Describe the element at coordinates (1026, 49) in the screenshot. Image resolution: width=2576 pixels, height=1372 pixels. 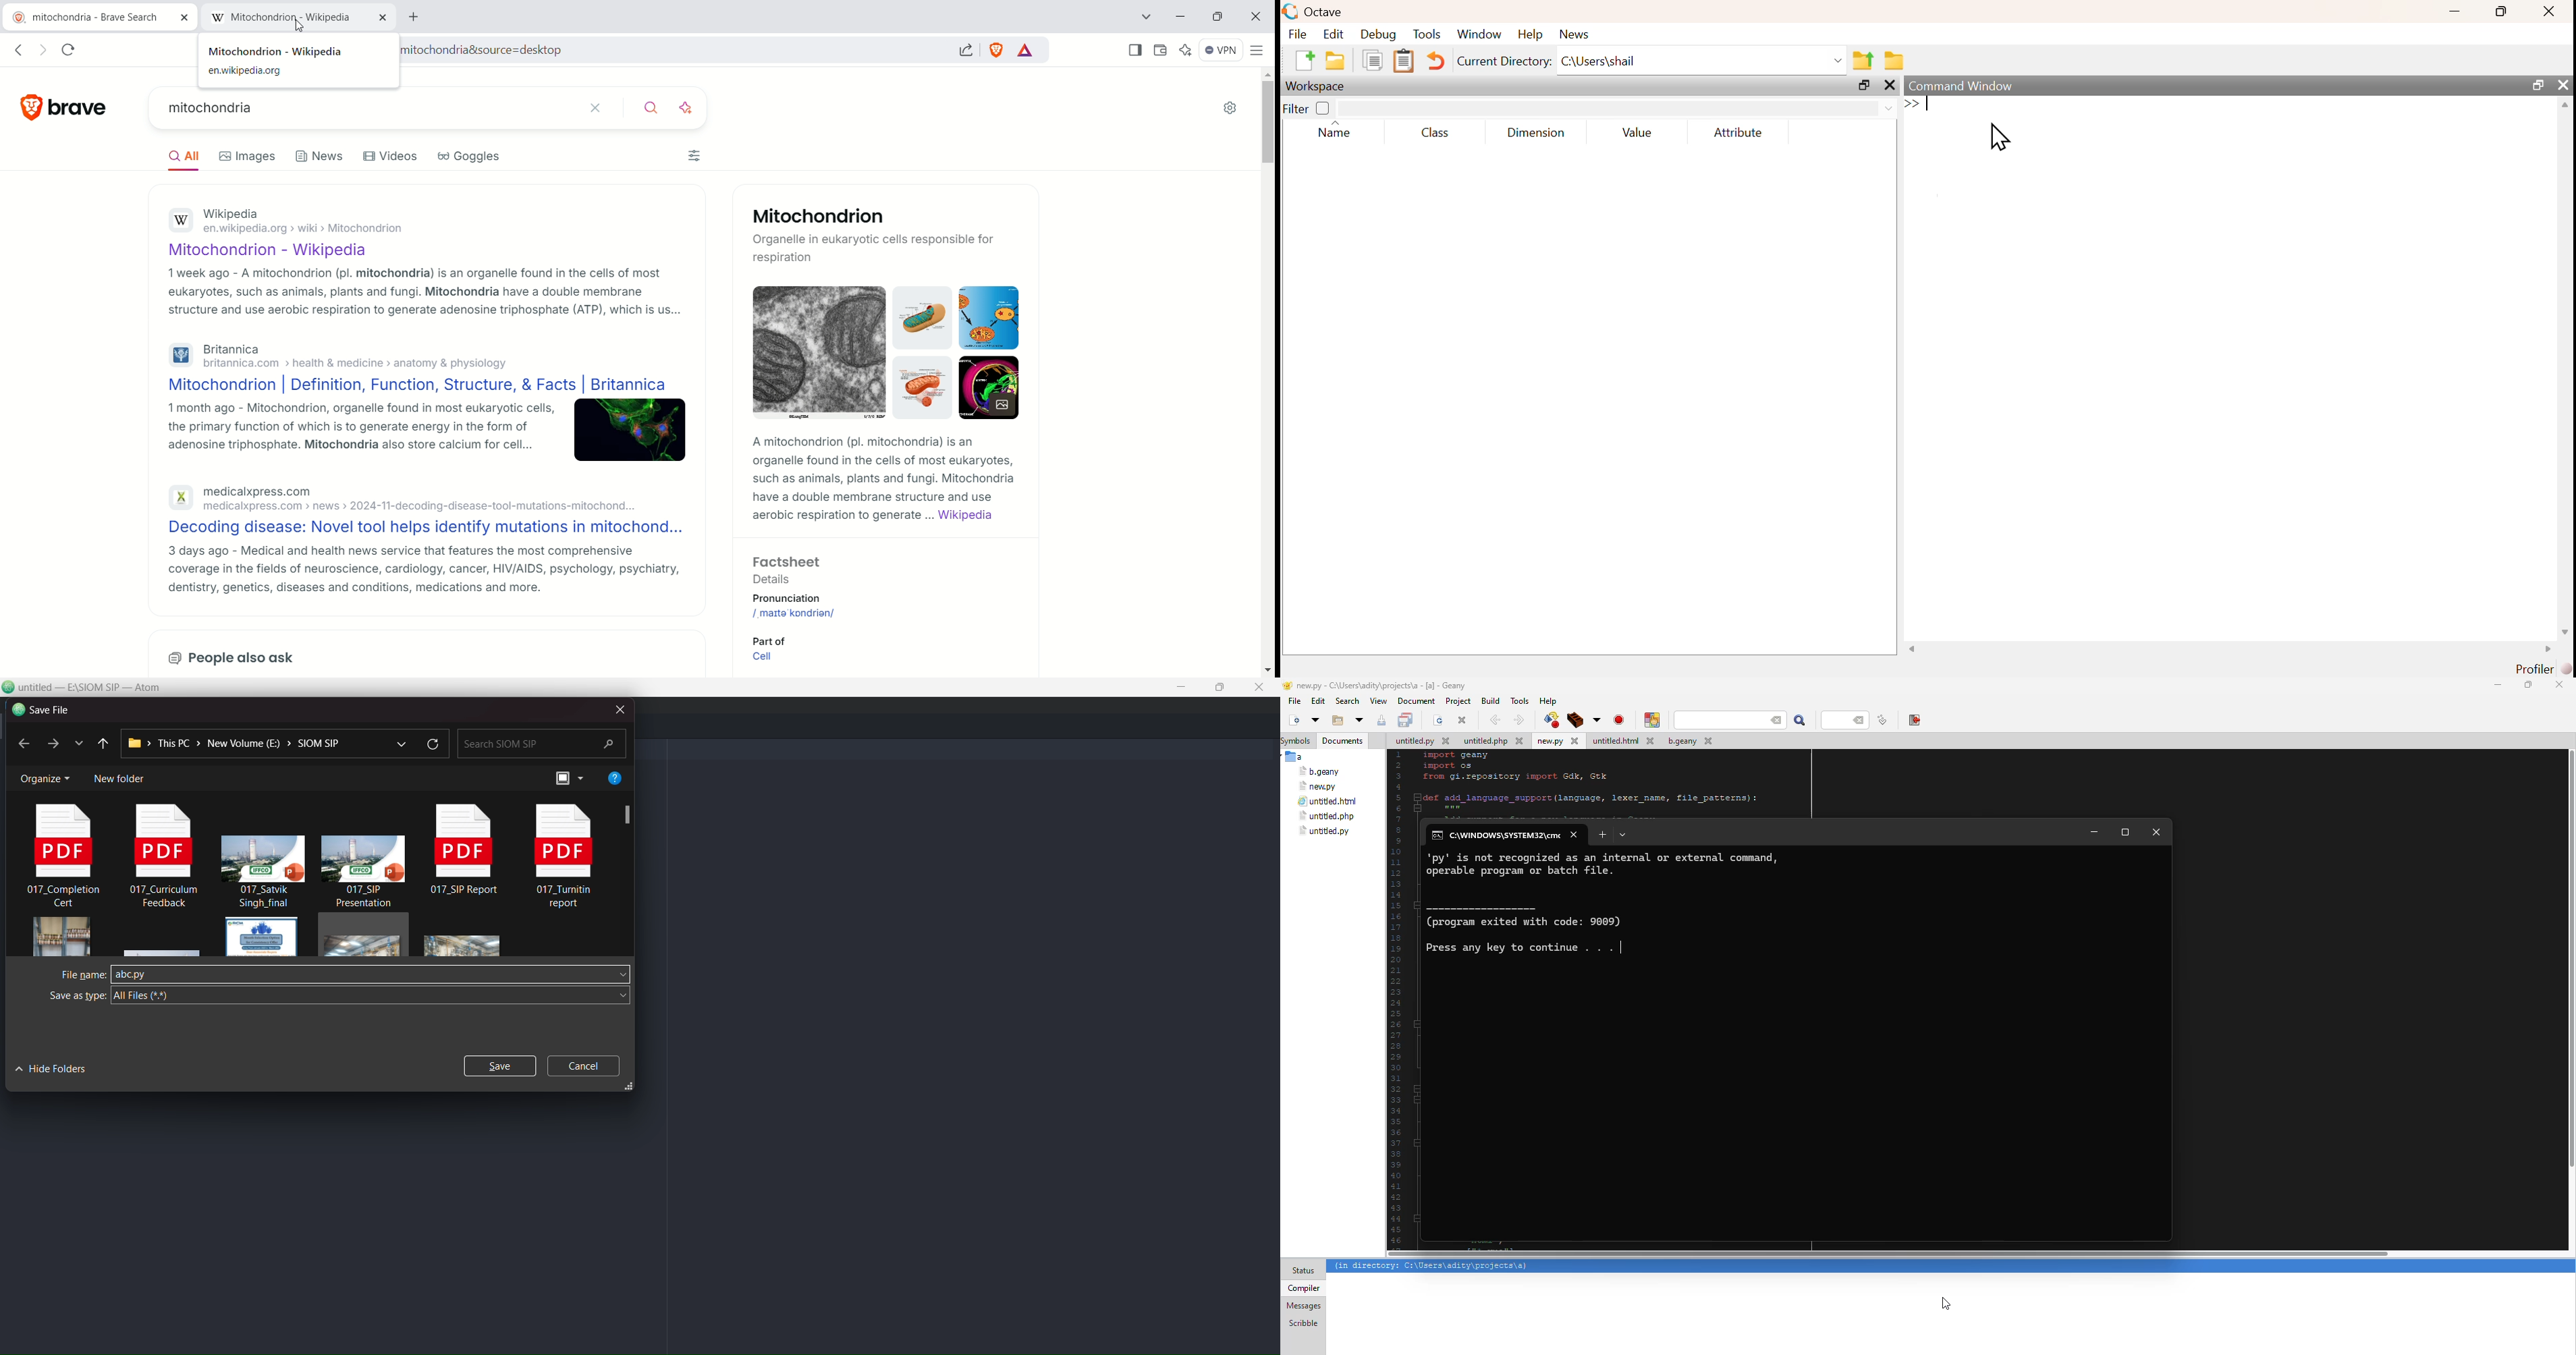
I see `rewards` at that location.